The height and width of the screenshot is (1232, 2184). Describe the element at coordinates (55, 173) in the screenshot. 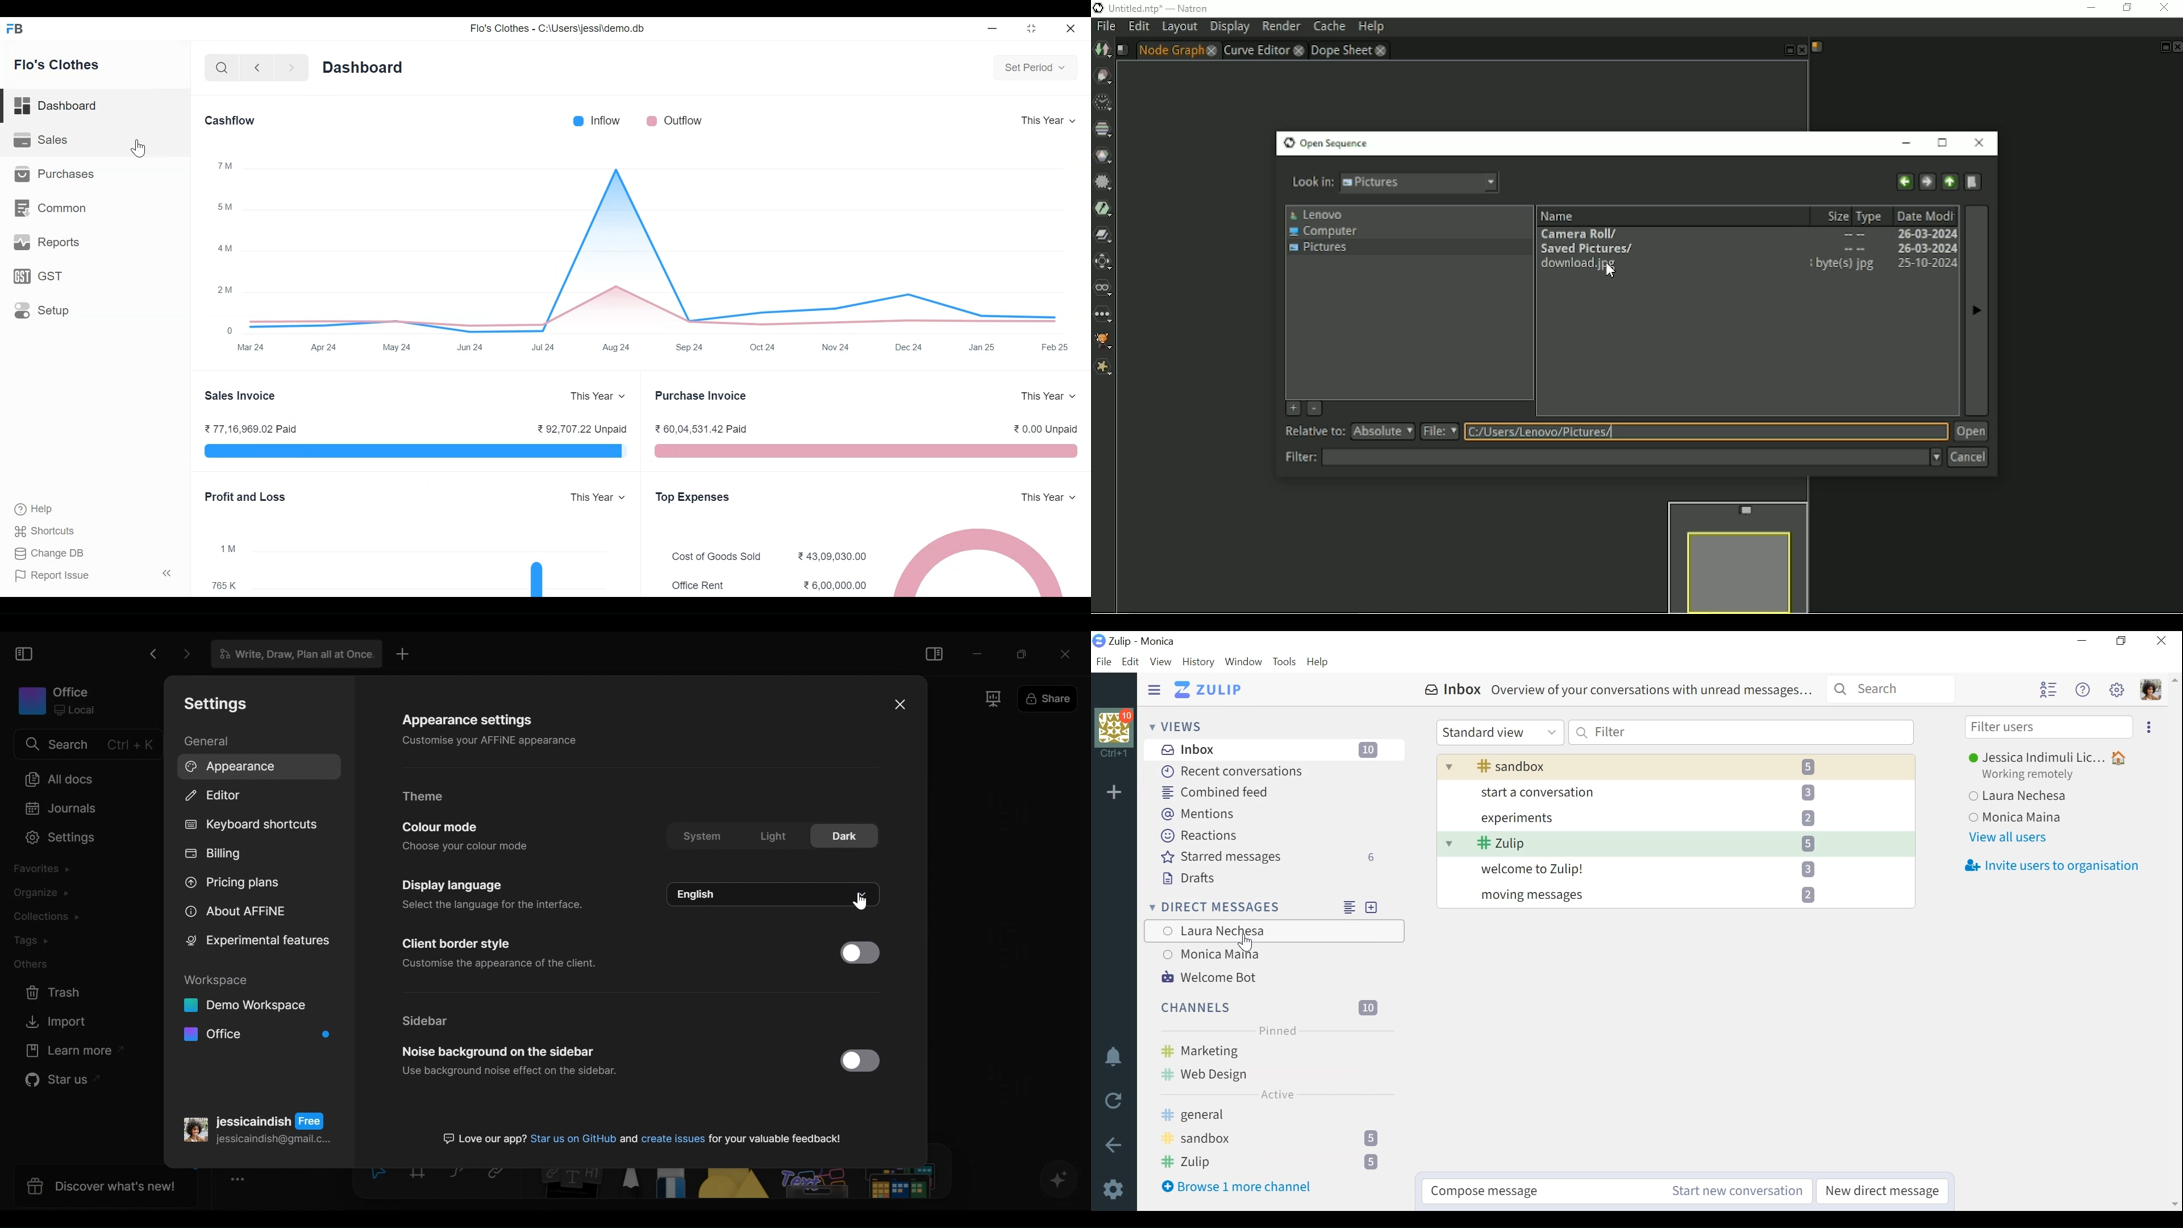

I see `Purchases` at that location.